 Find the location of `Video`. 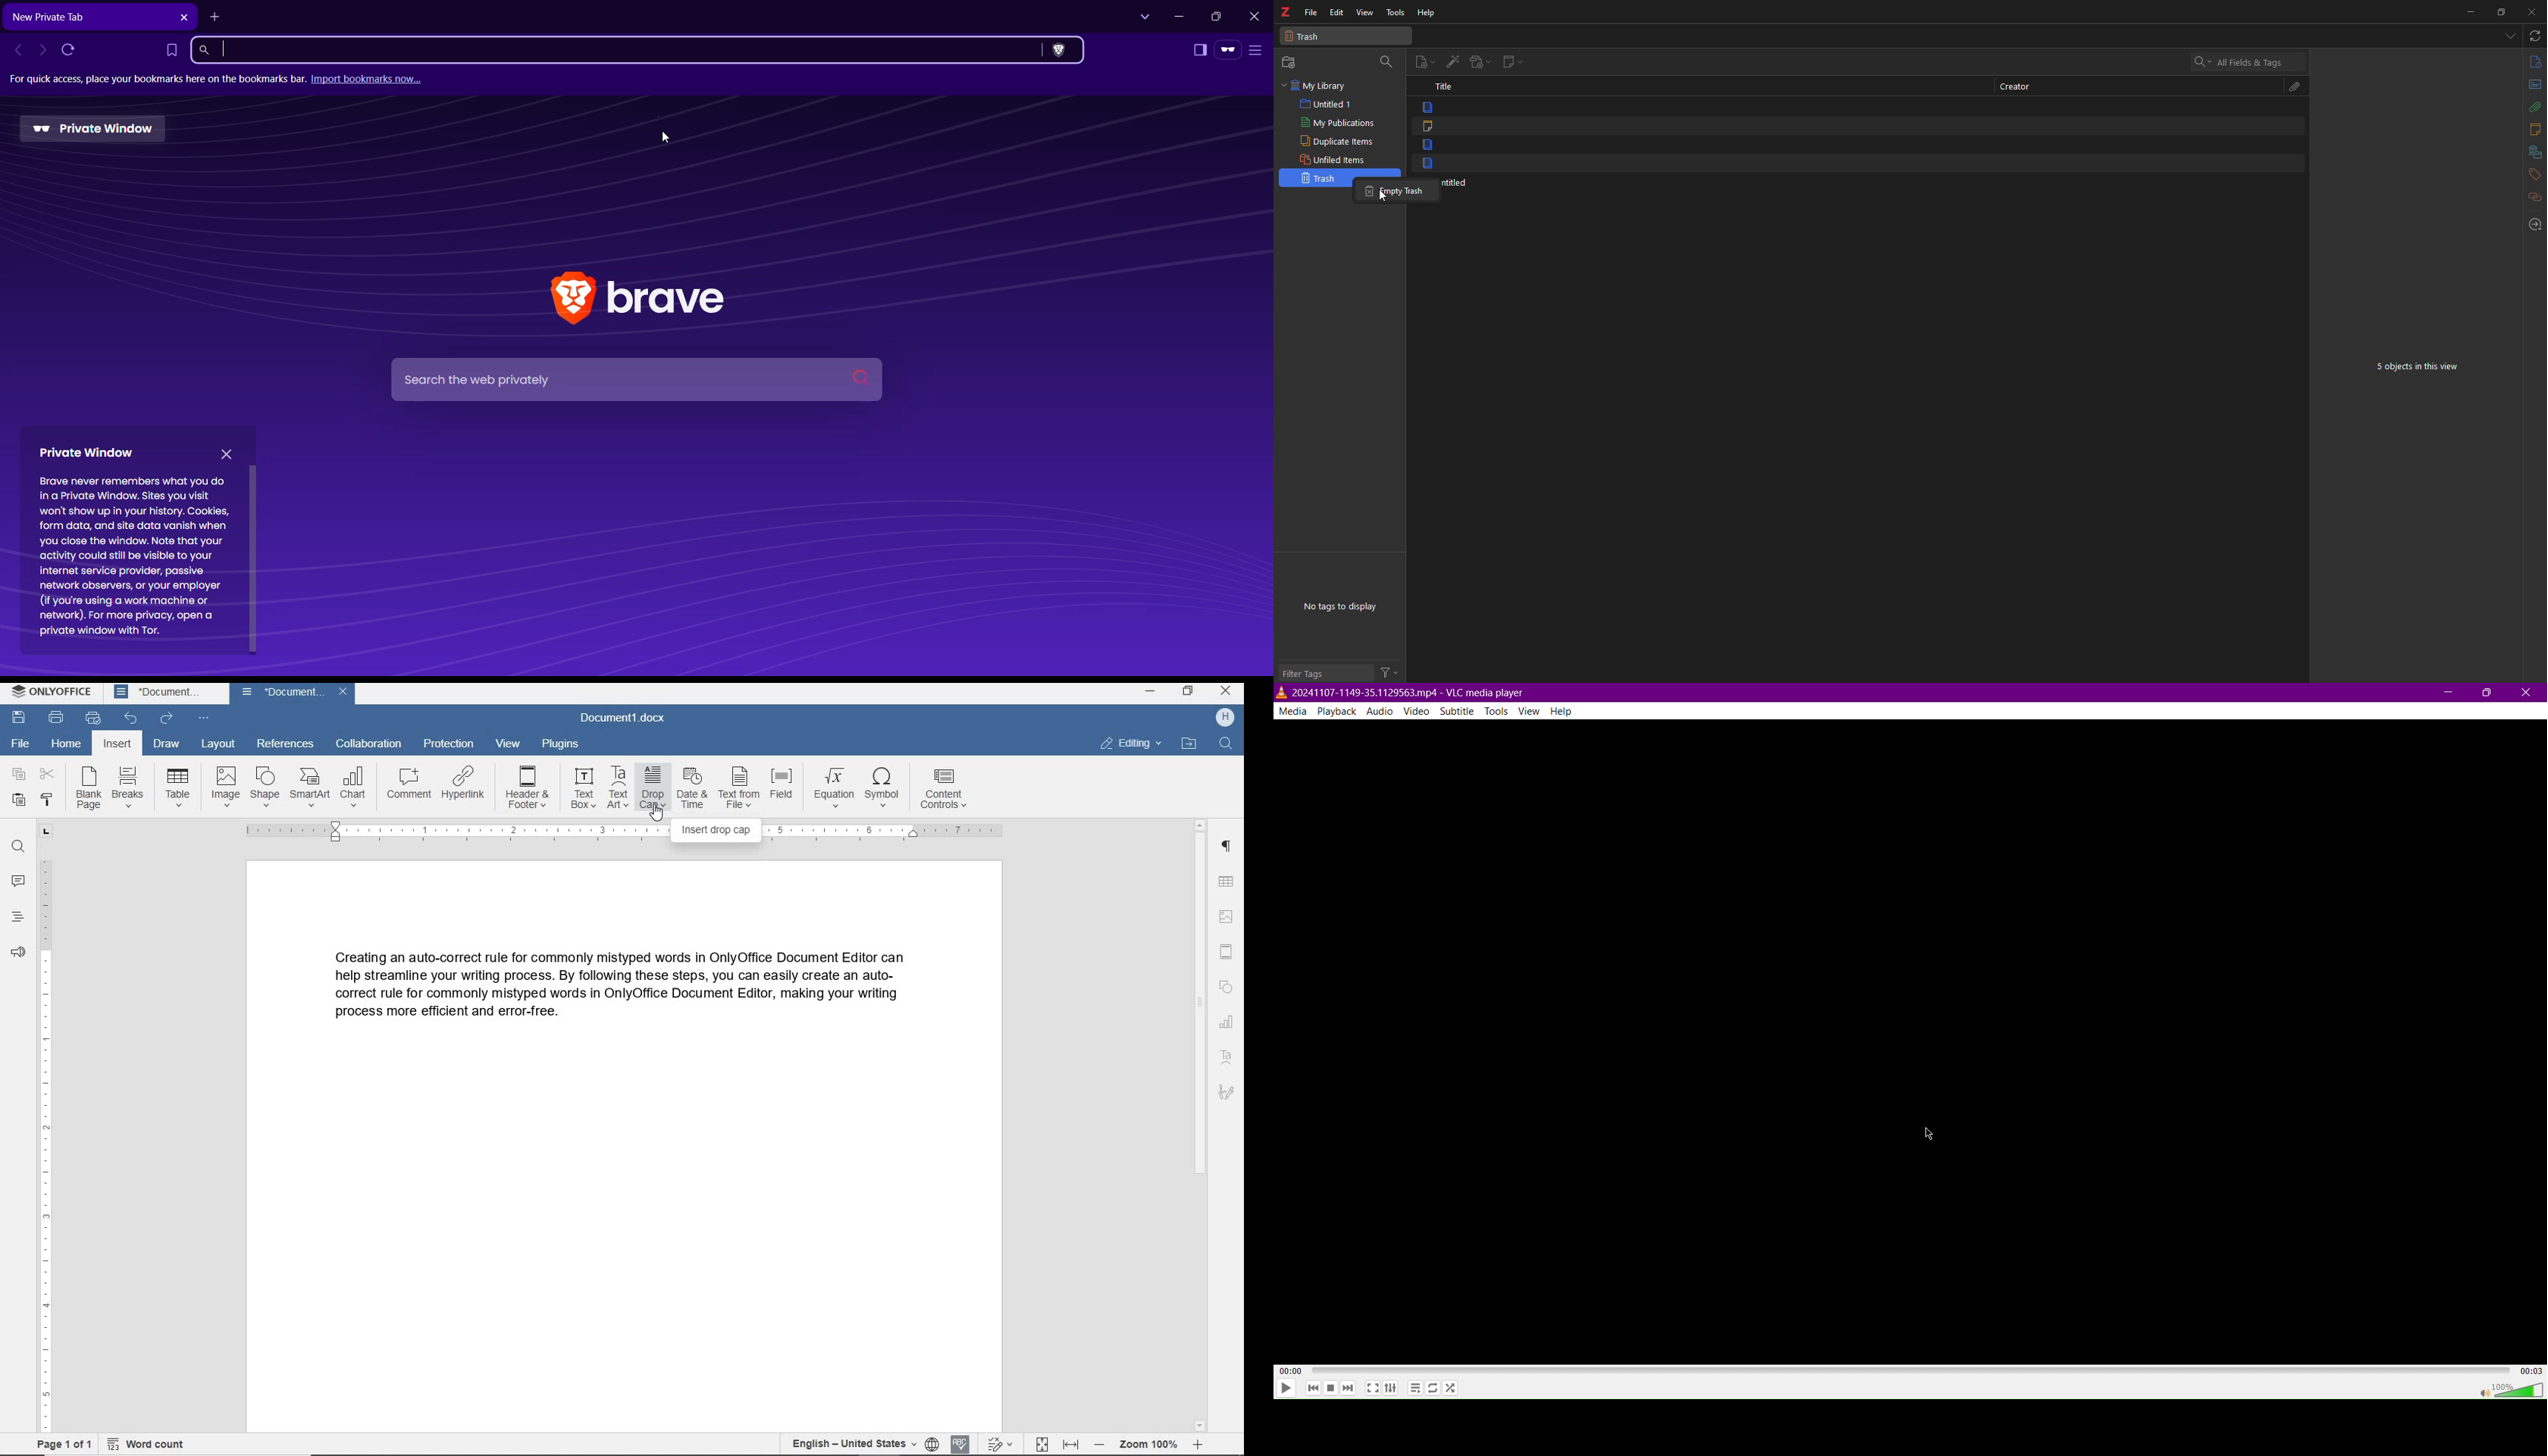

Video is located at coordinates (1419, 711).